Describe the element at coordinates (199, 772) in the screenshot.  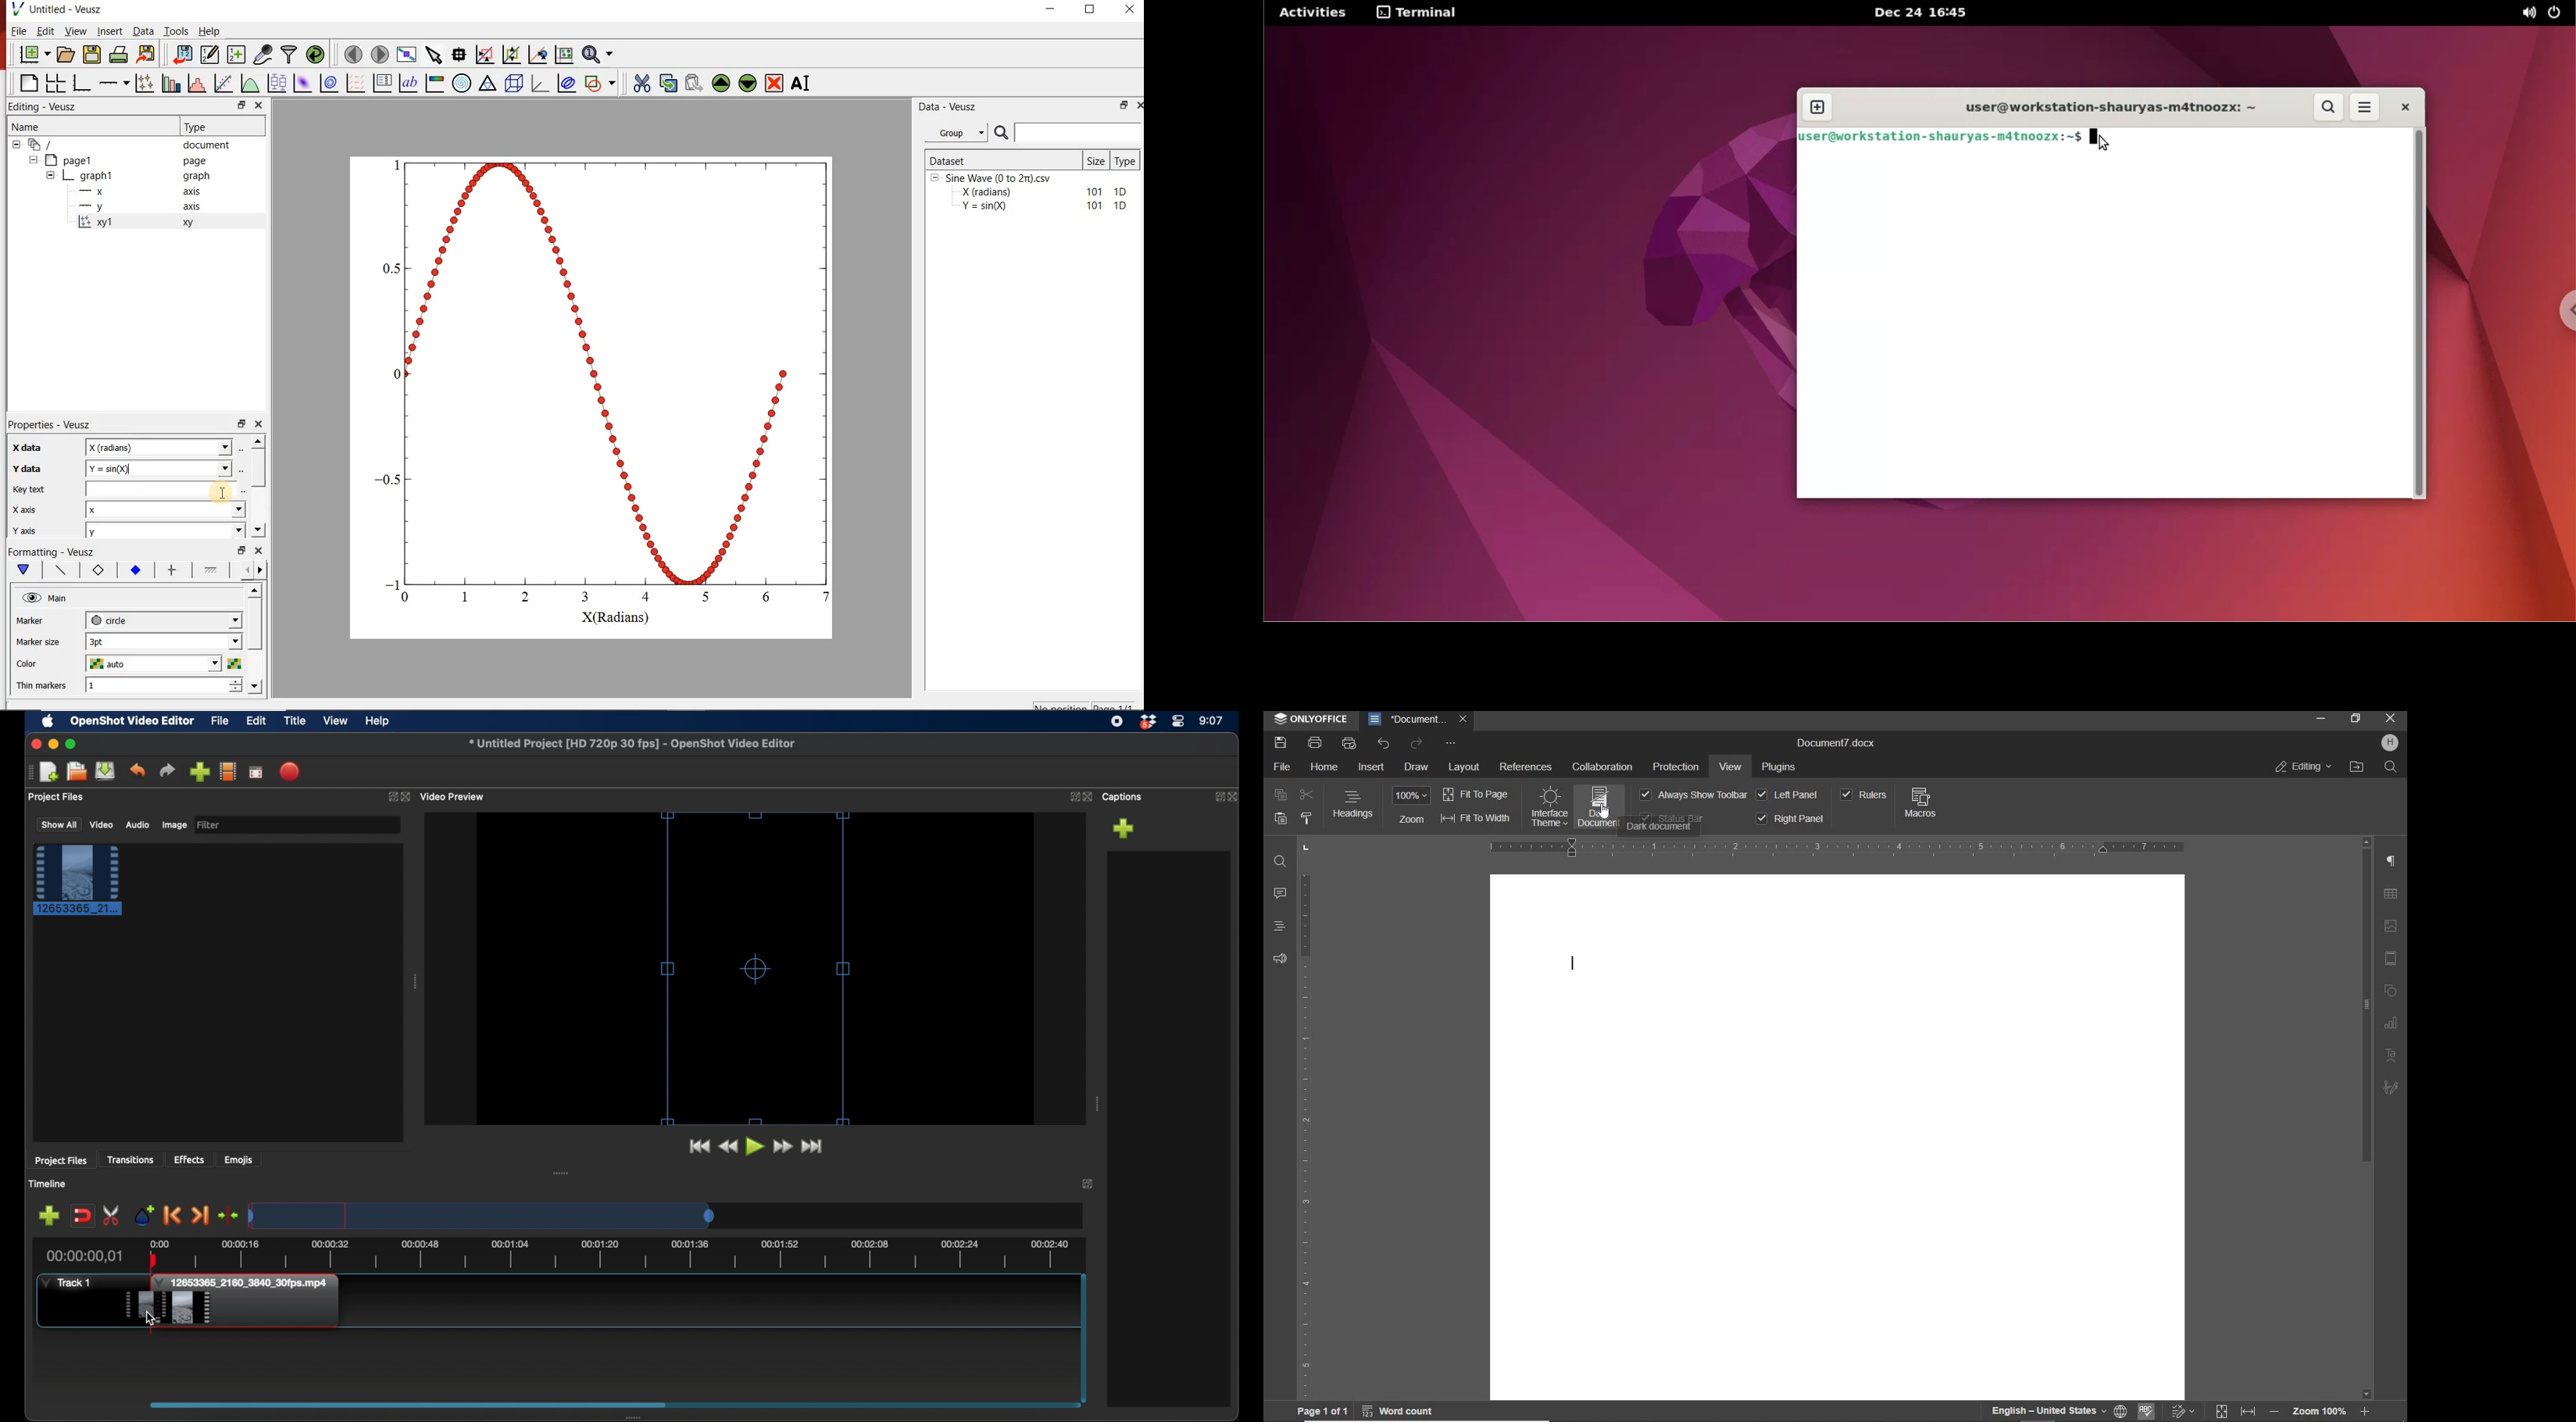
I see `import files` at that location.